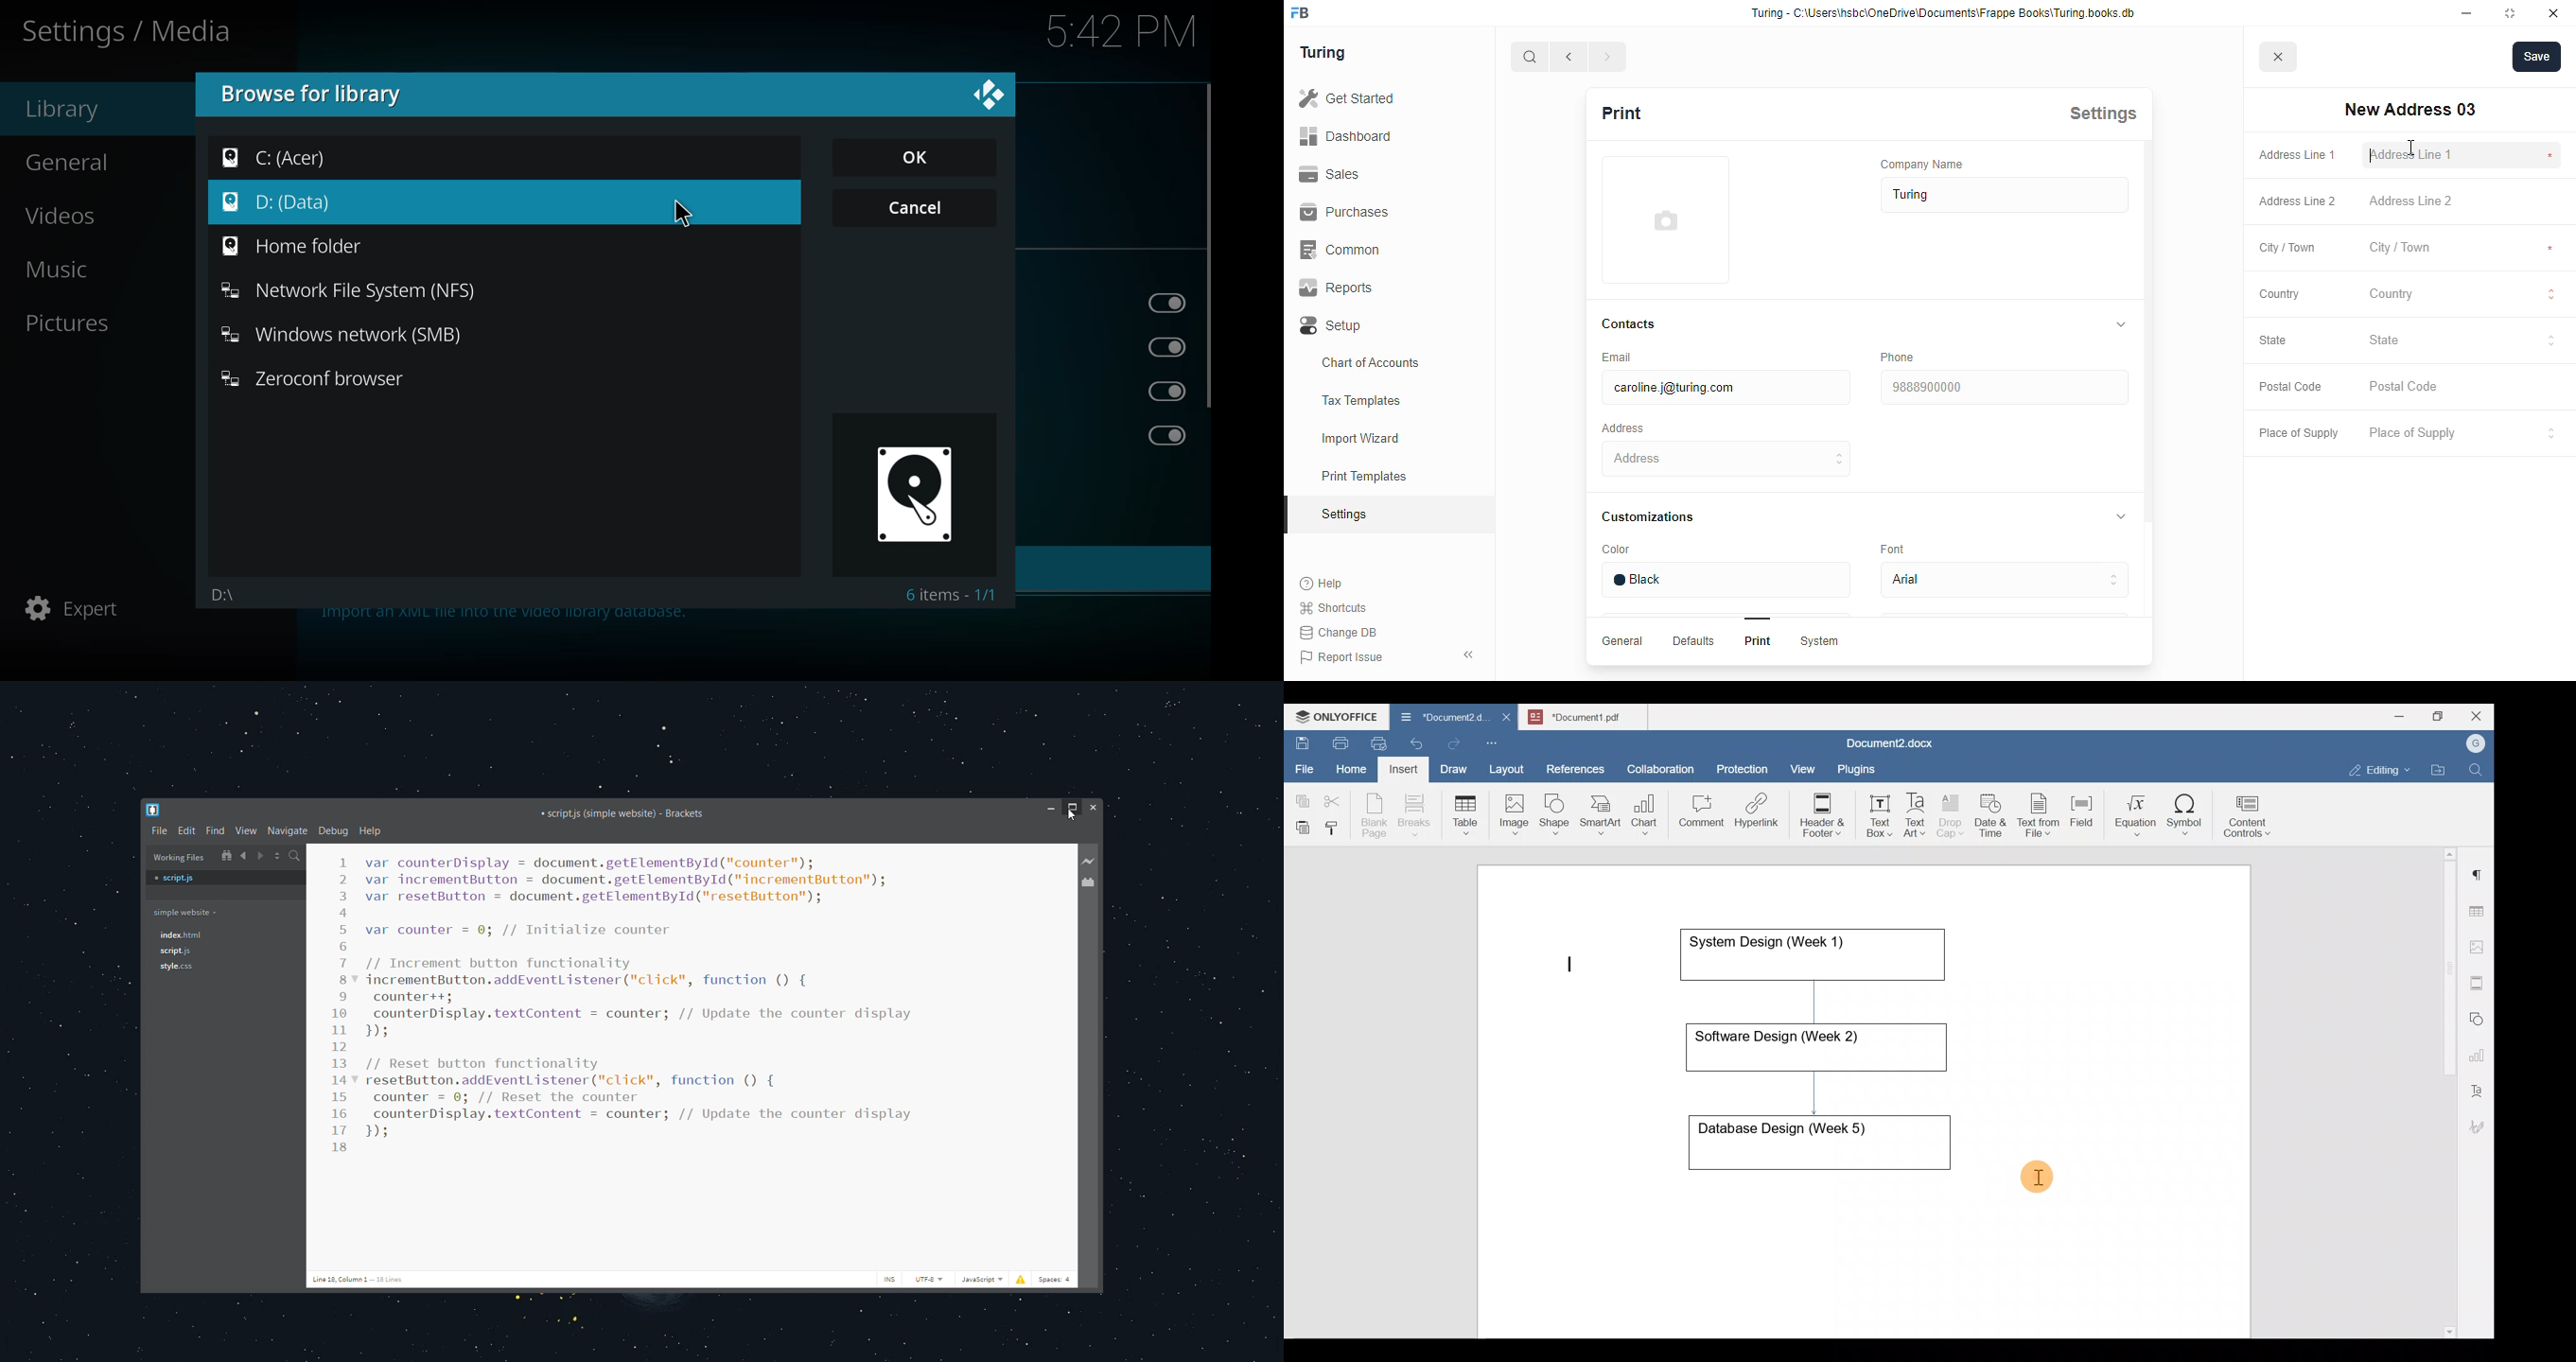  Describe the element at coordinates (1336, 825) in the screenshot. I see `Copy style` at that location.